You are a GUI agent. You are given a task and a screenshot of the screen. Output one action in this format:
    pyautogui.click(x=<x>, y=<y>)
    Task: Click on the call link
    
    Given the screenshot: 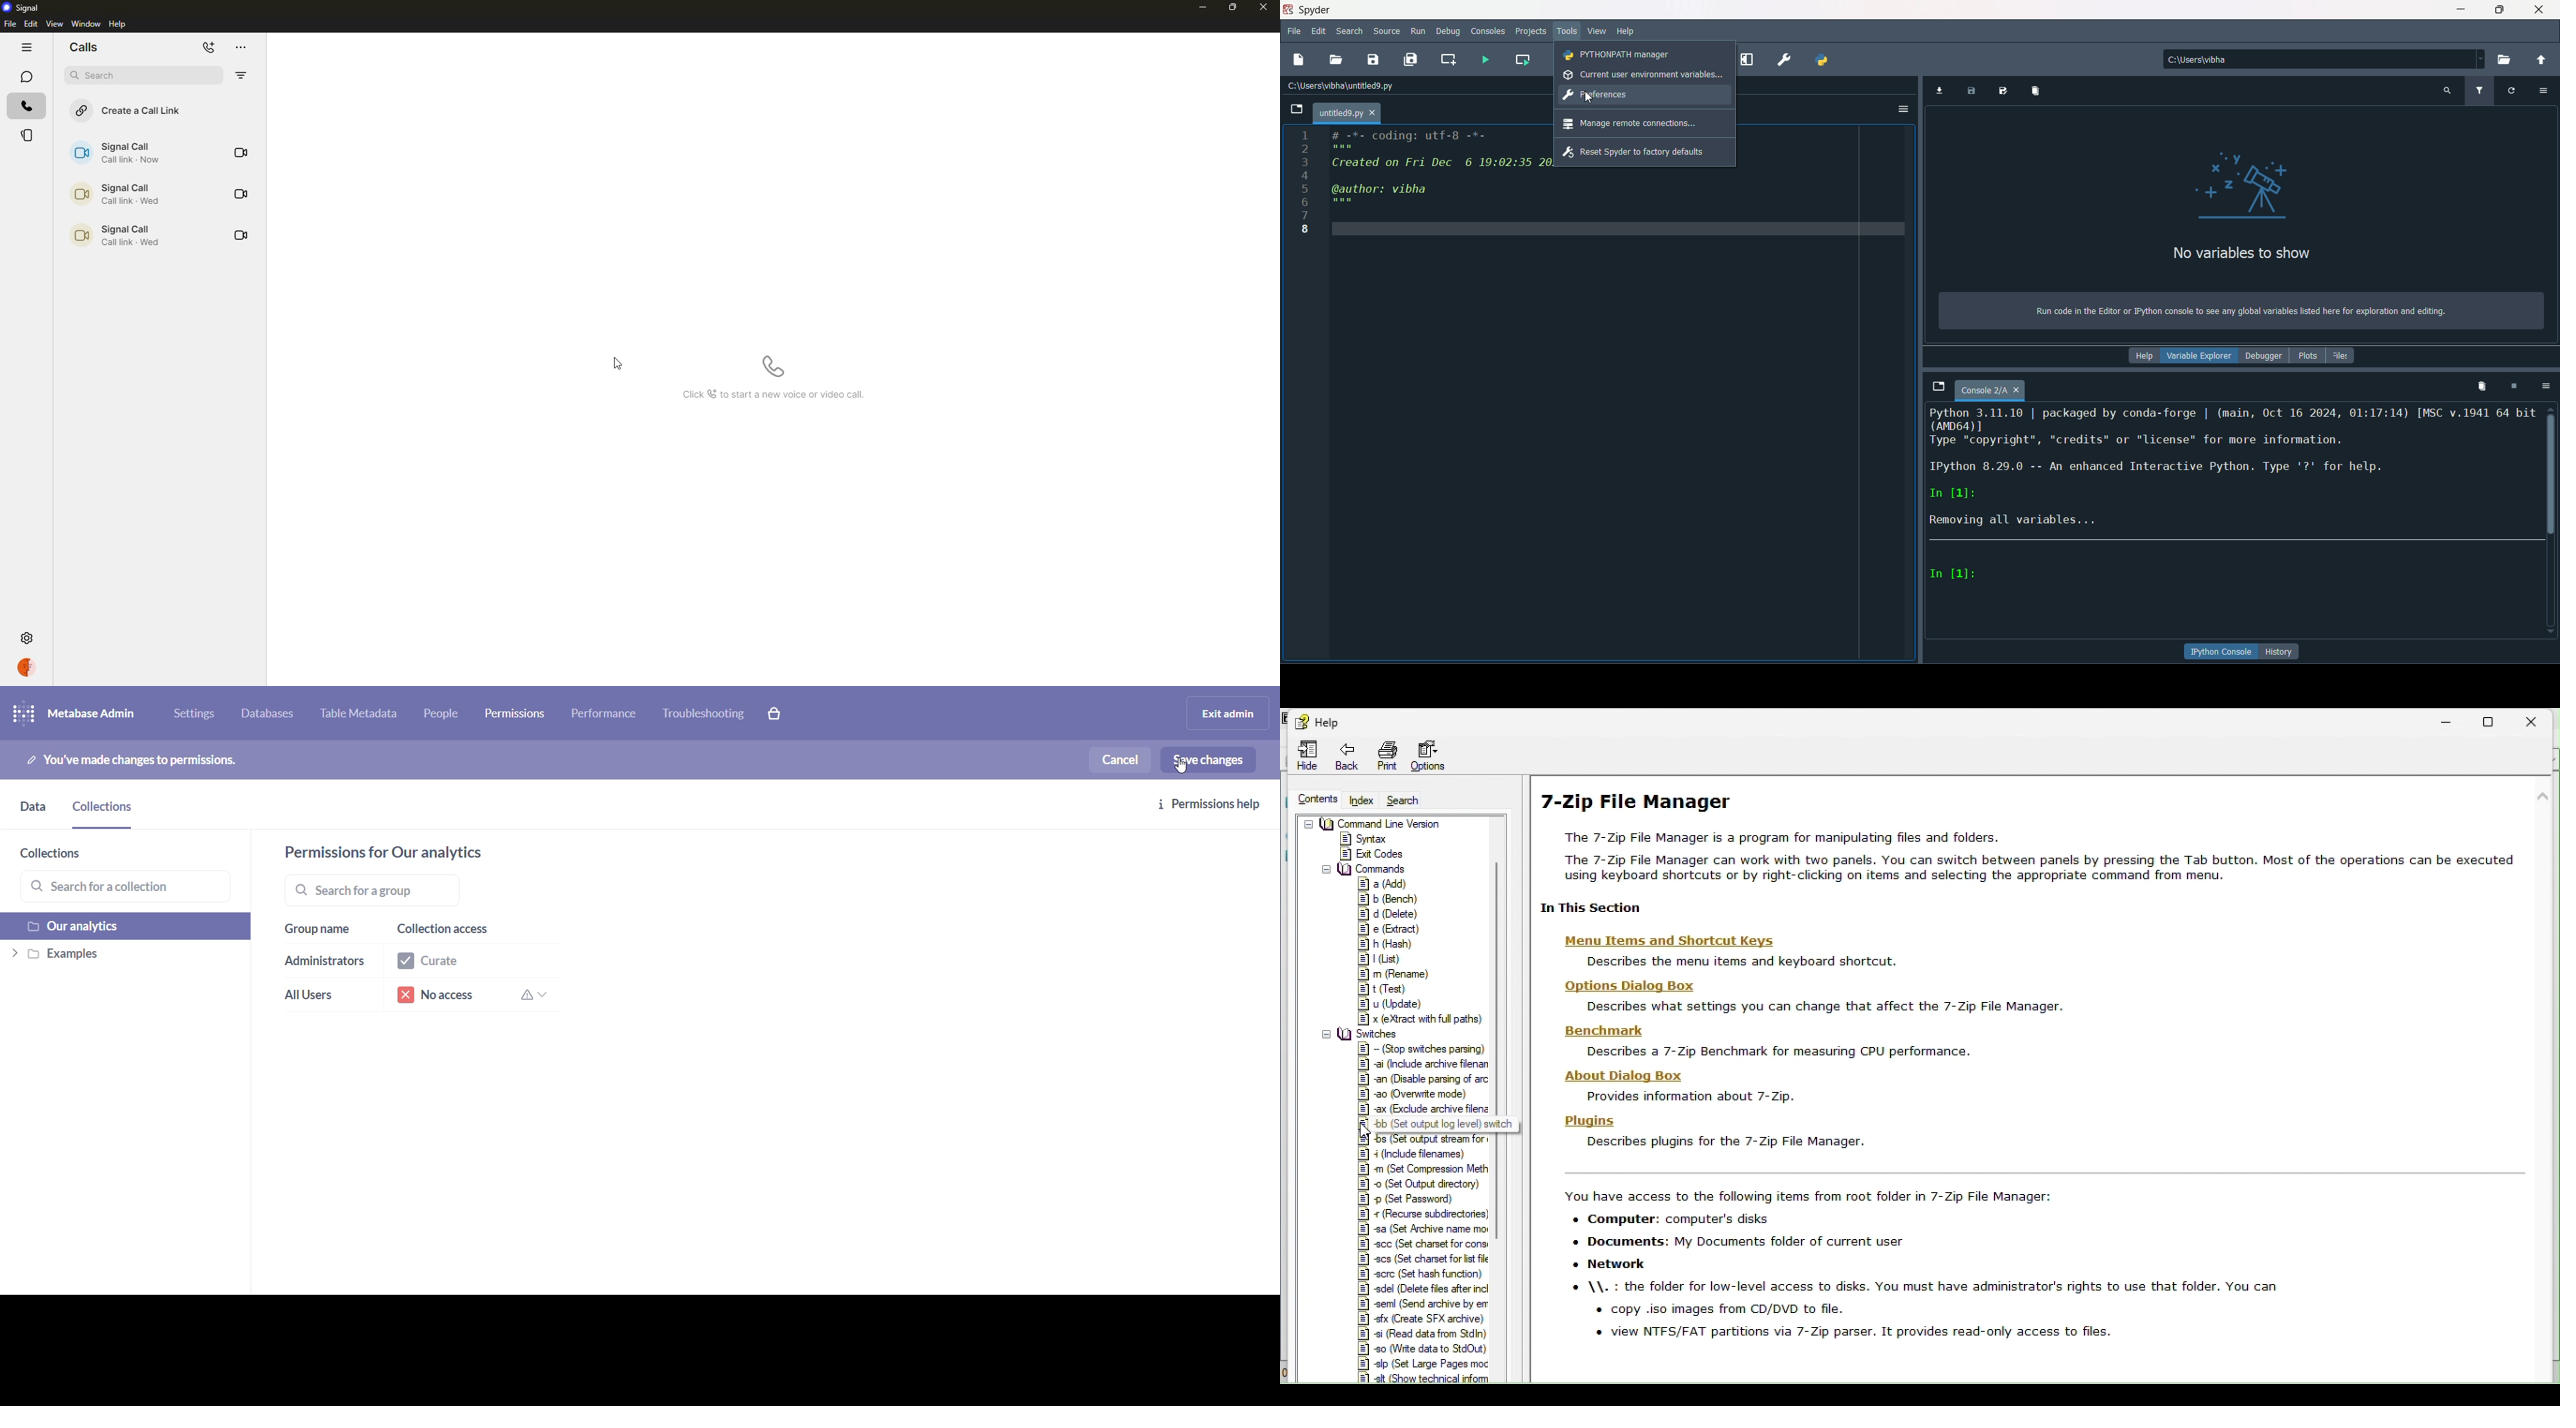 What is the action you would take?
    pyautogui.click(x=124, y=153)
    